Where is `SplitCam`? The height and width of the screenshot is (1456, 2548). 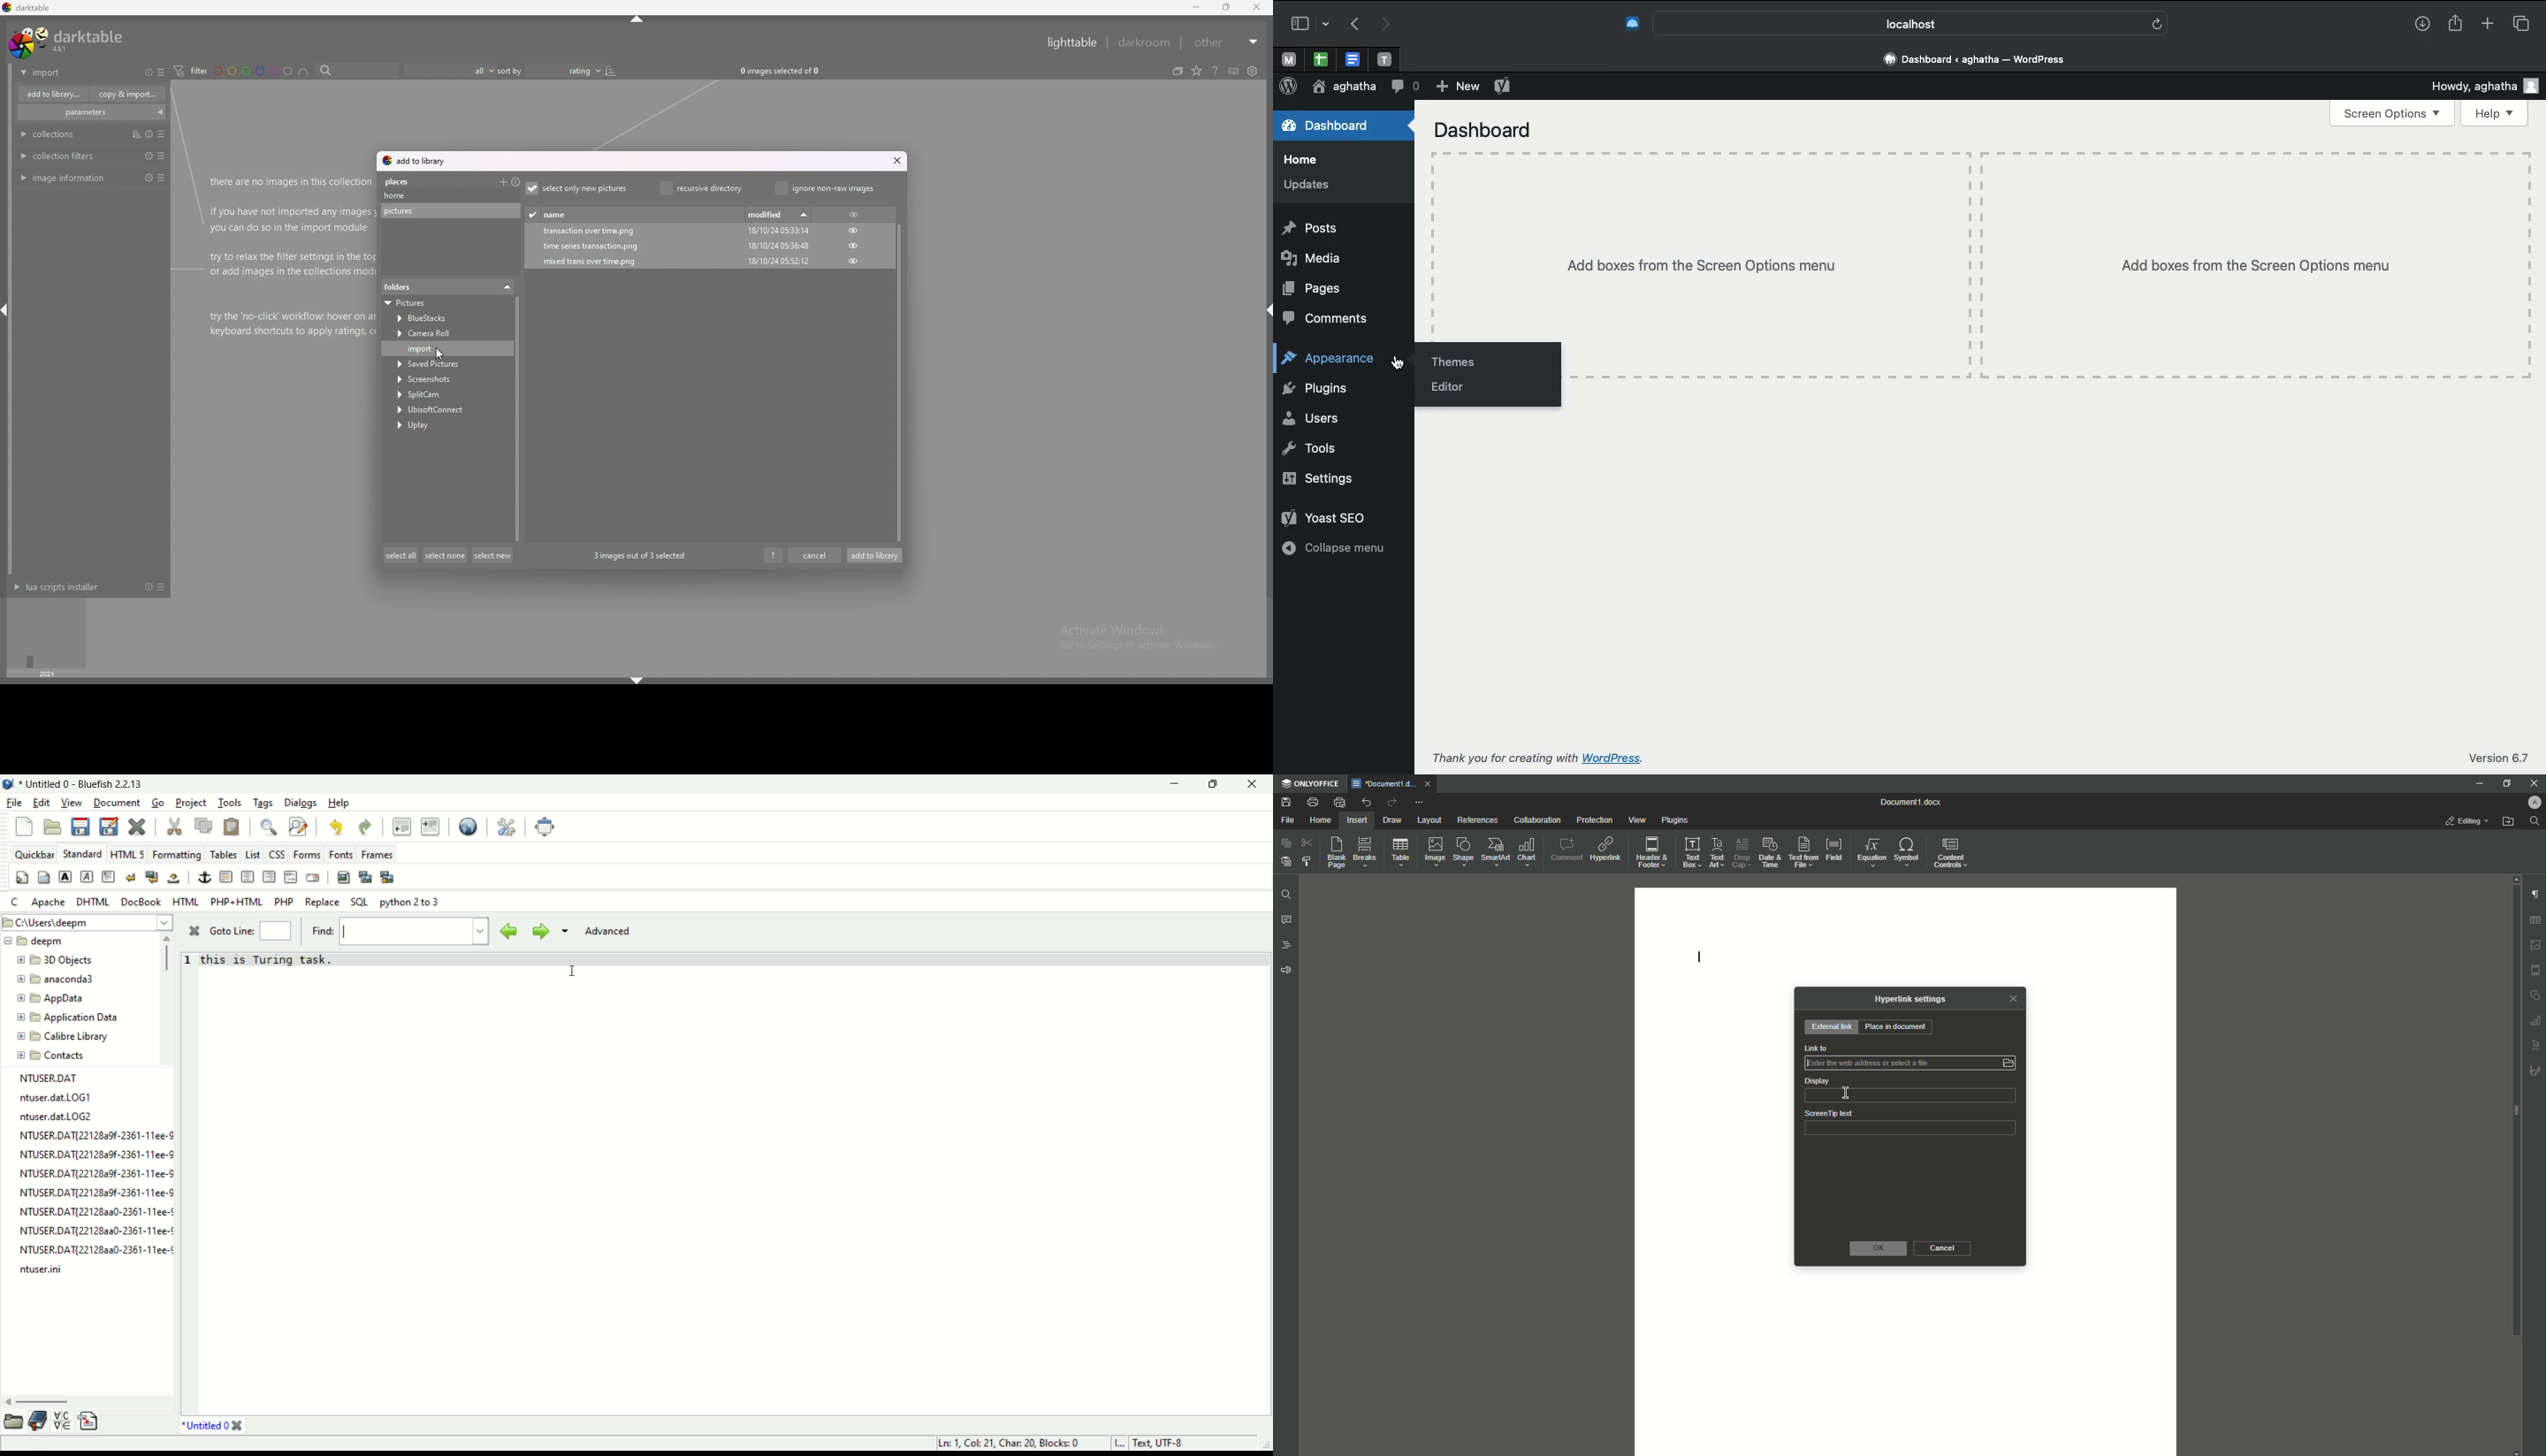
SplitCam is located at coordinates (443, 394).